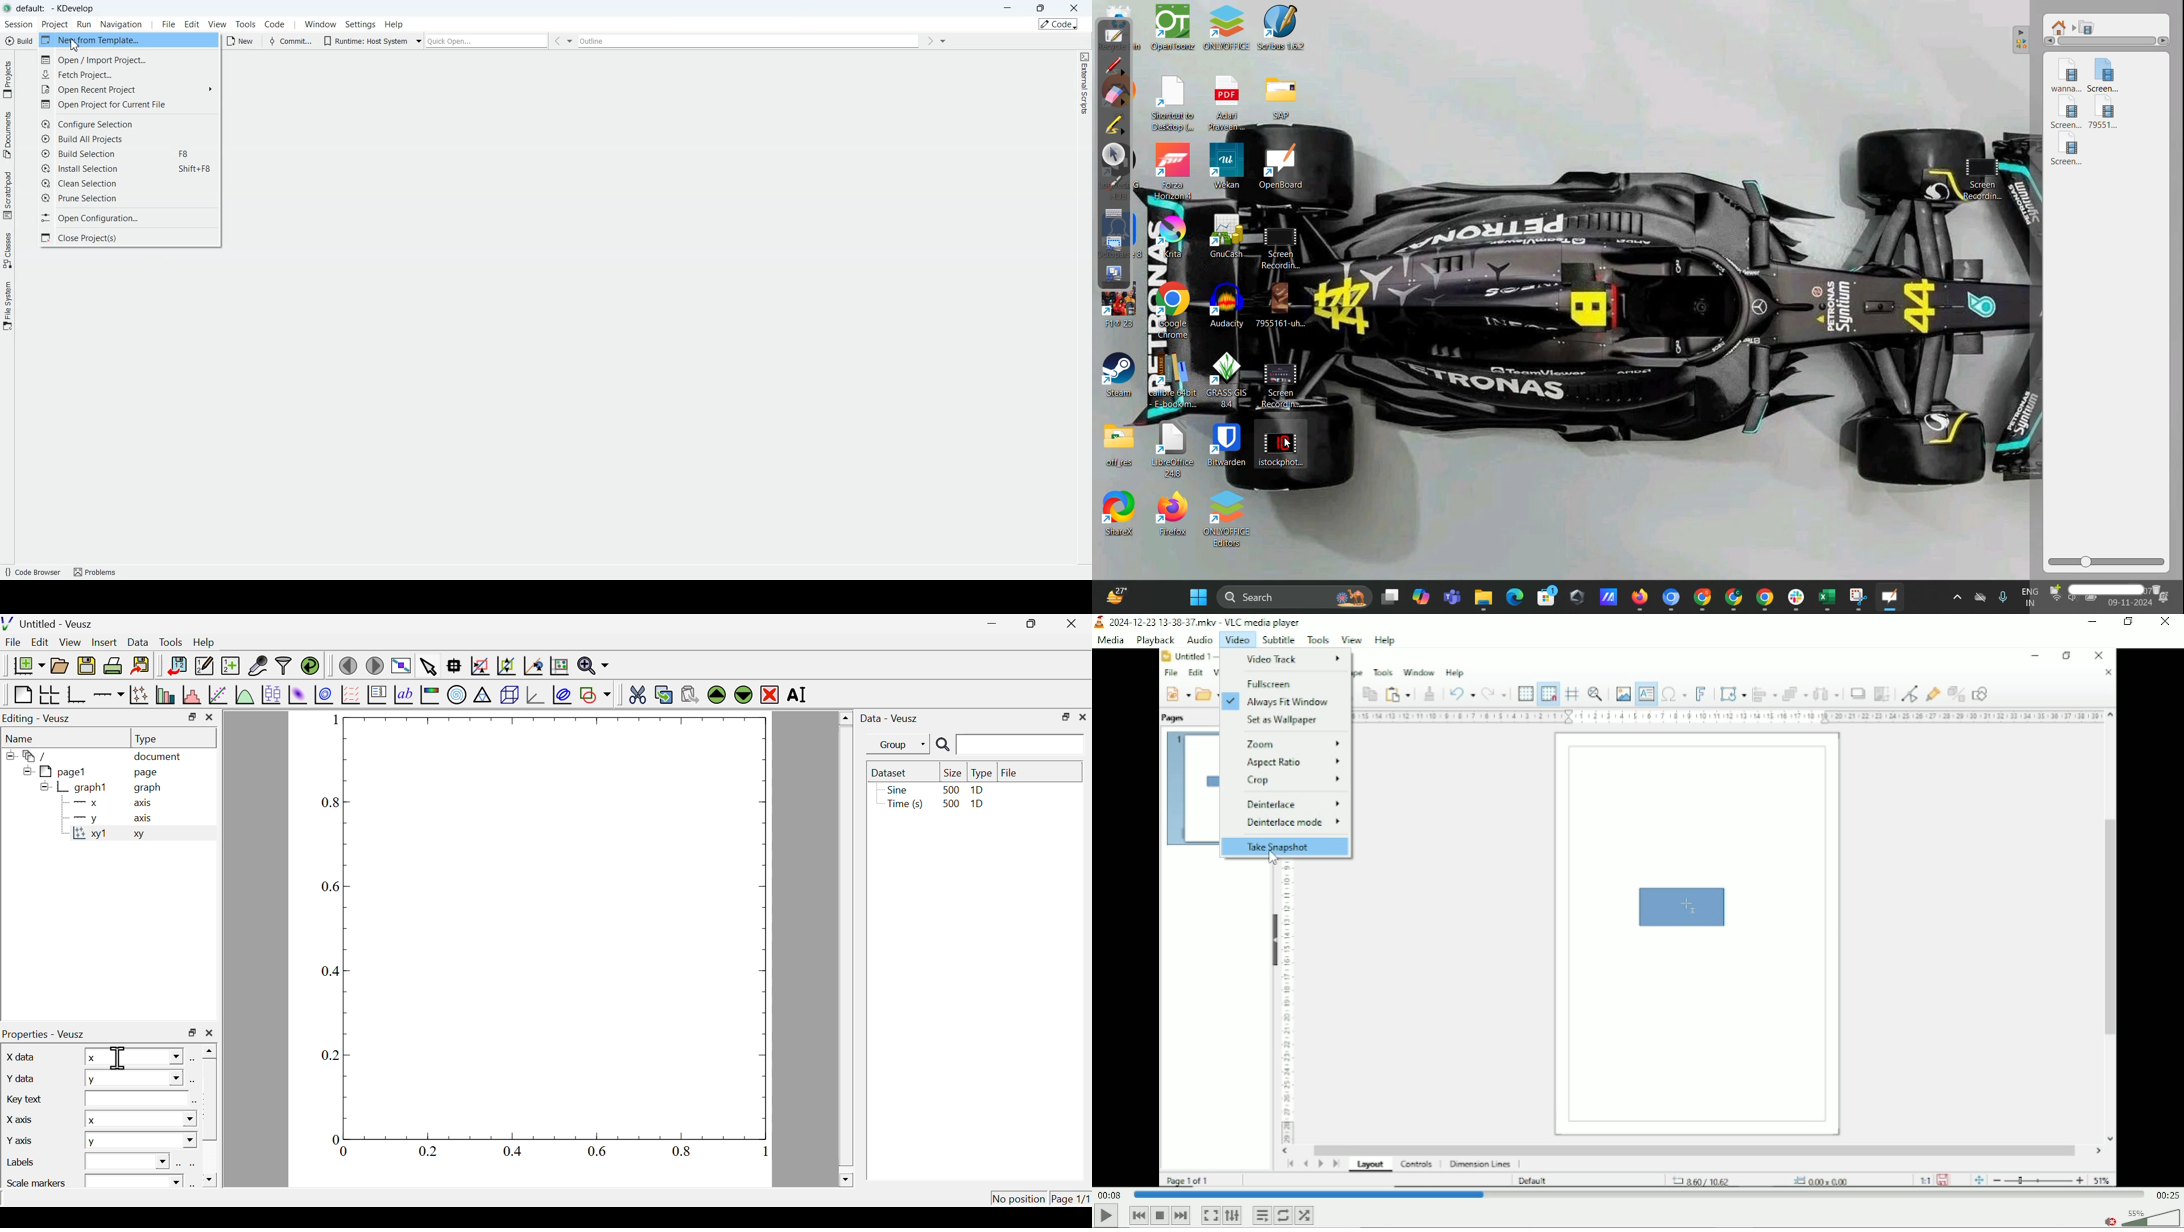 Image resolution: width=2184 pixels, height=1232 pixels. I want to click on 0.4, so click(332, 973).